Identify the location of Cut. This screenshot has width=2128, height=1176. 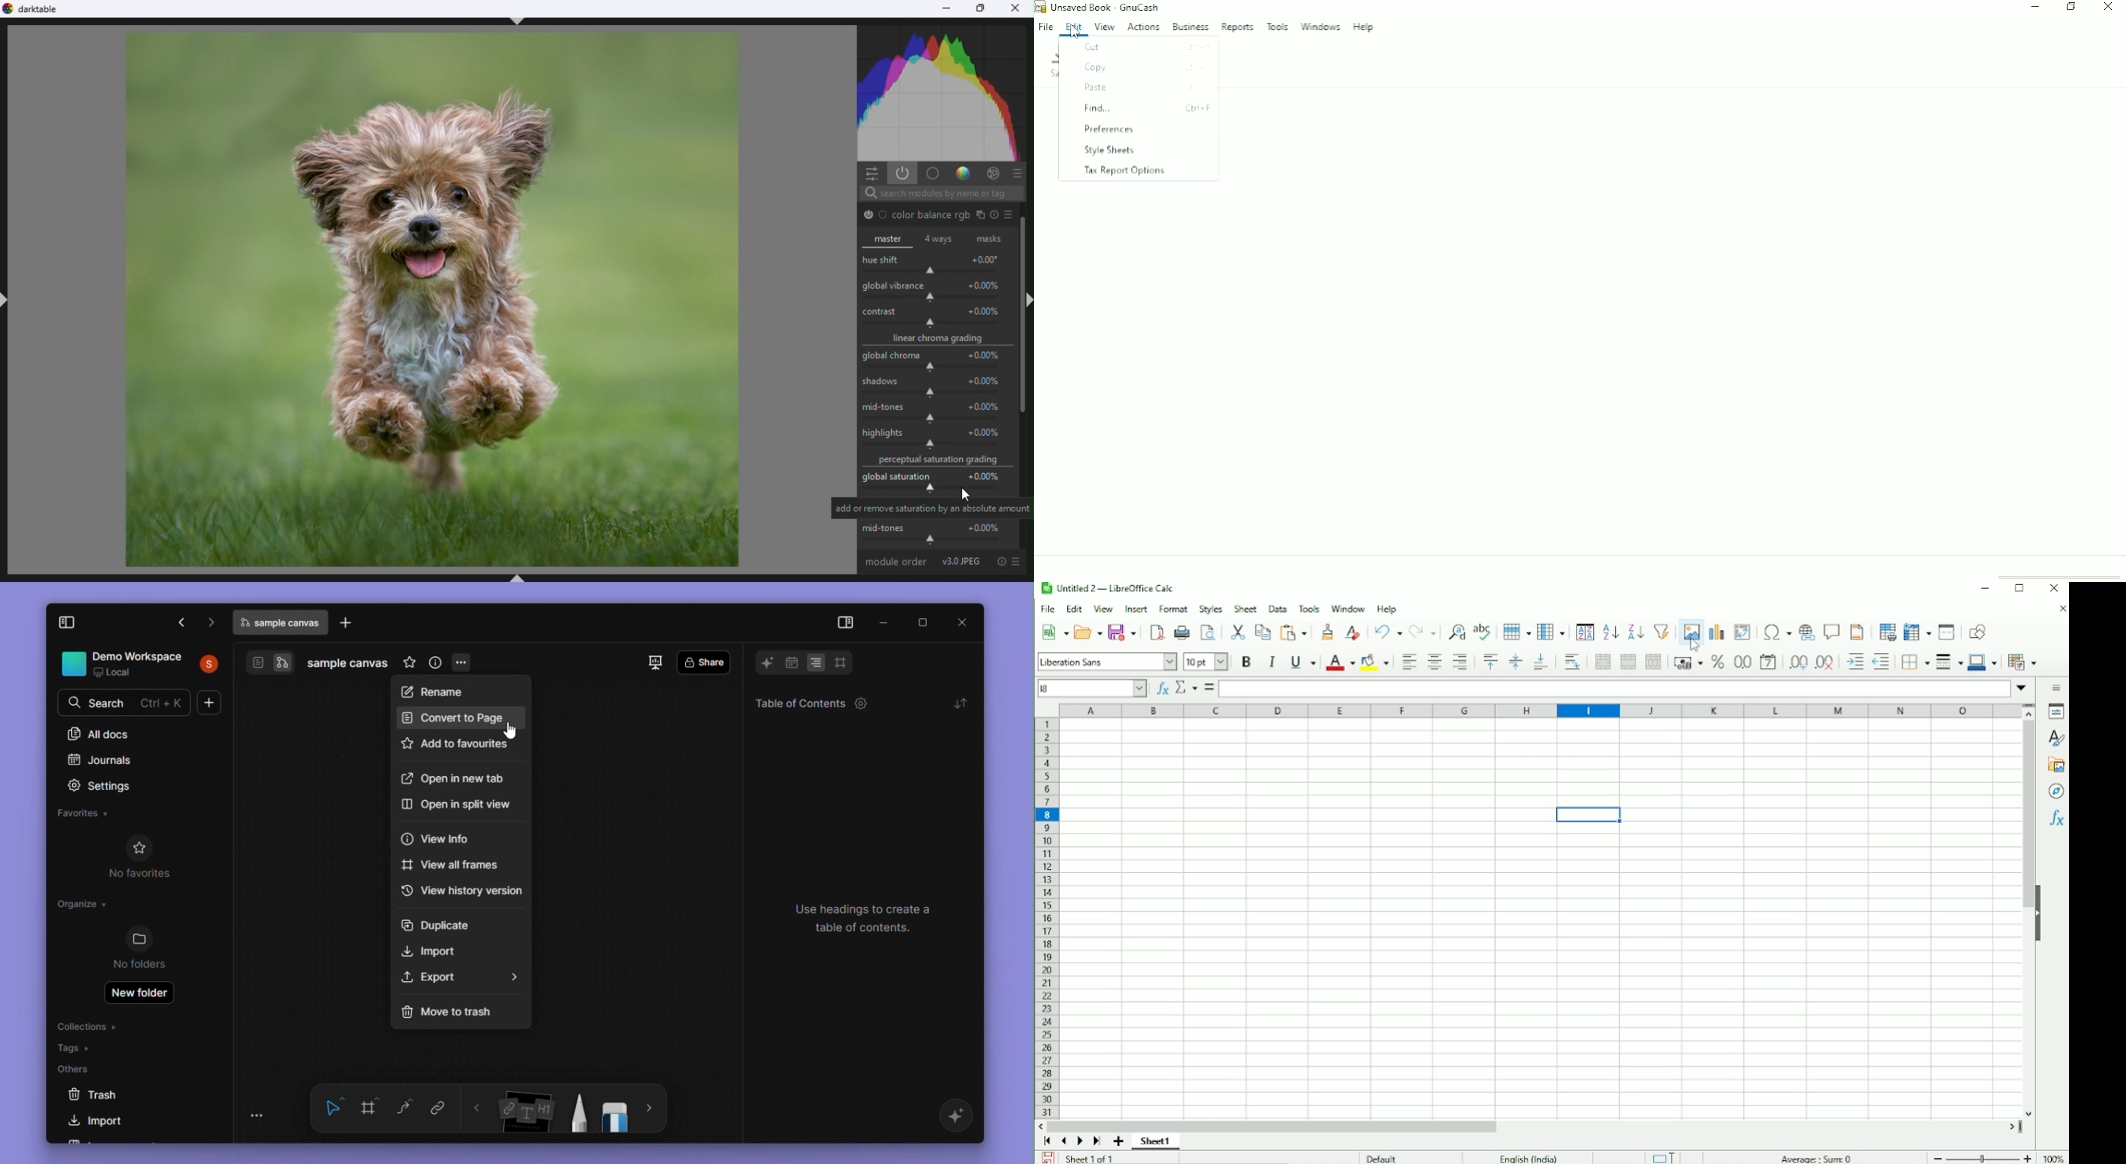
(1236, 632).